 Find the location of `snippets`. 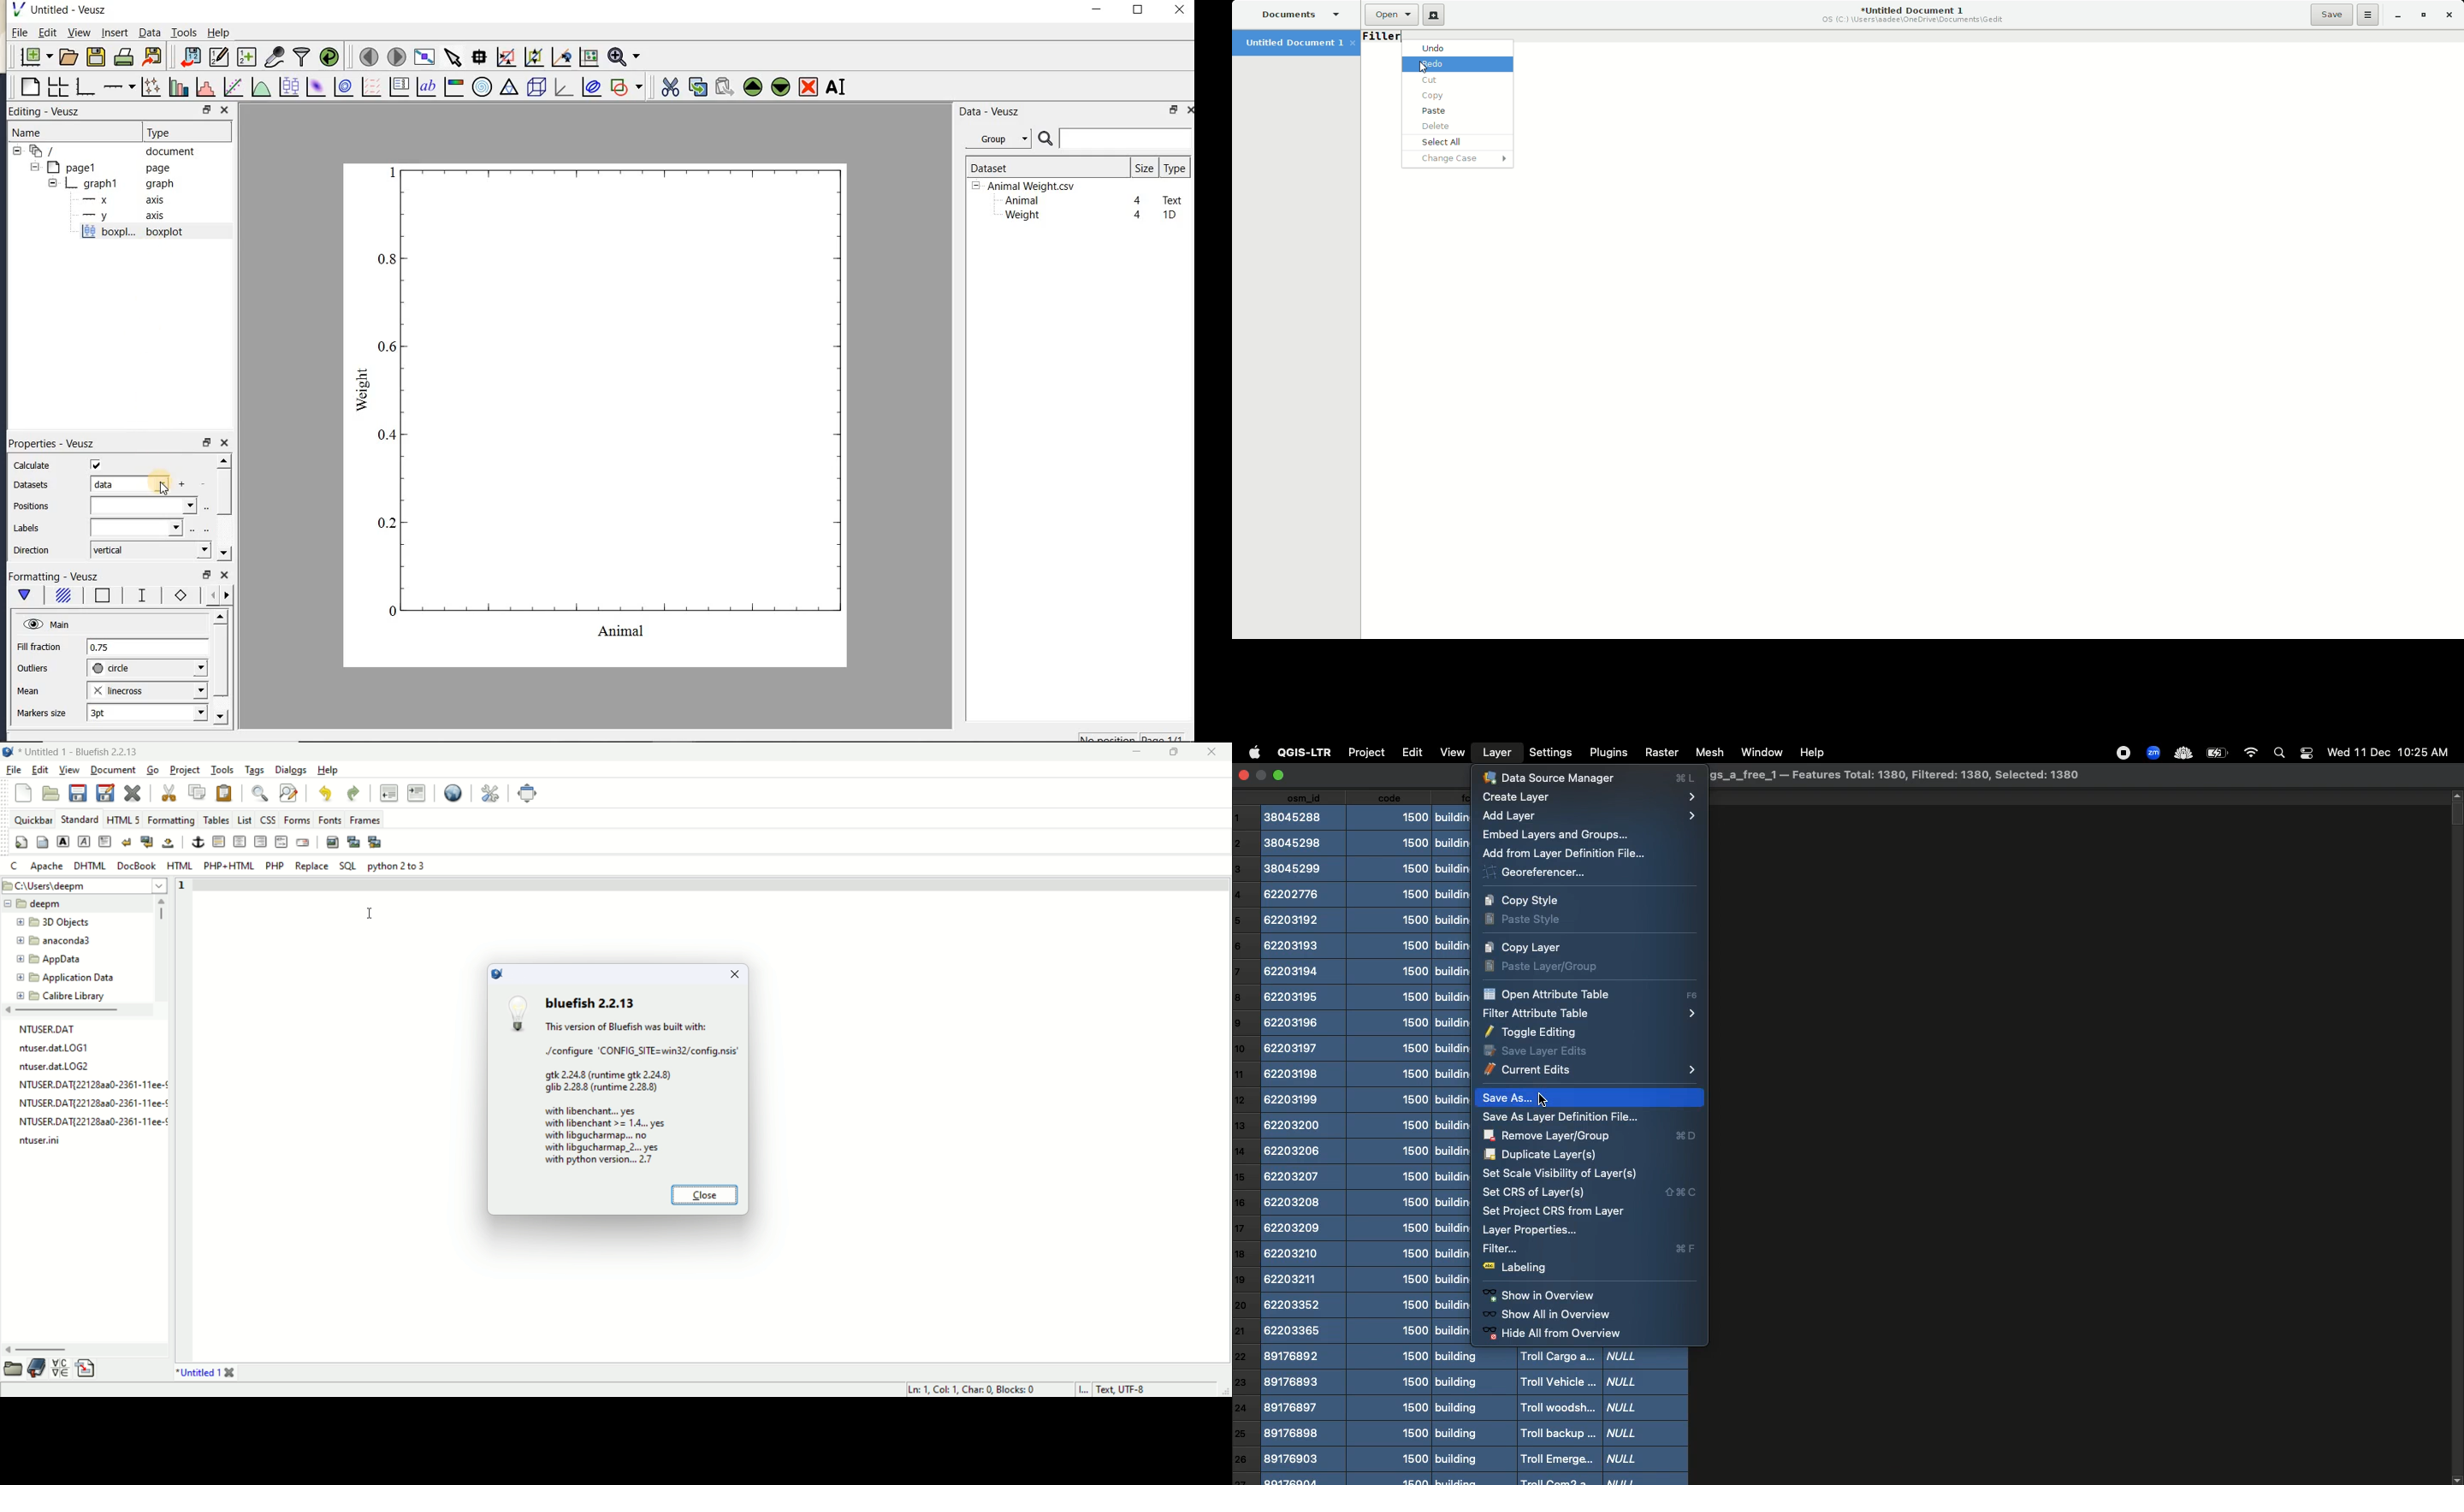

snippets is located at coordinates (87, 1369).